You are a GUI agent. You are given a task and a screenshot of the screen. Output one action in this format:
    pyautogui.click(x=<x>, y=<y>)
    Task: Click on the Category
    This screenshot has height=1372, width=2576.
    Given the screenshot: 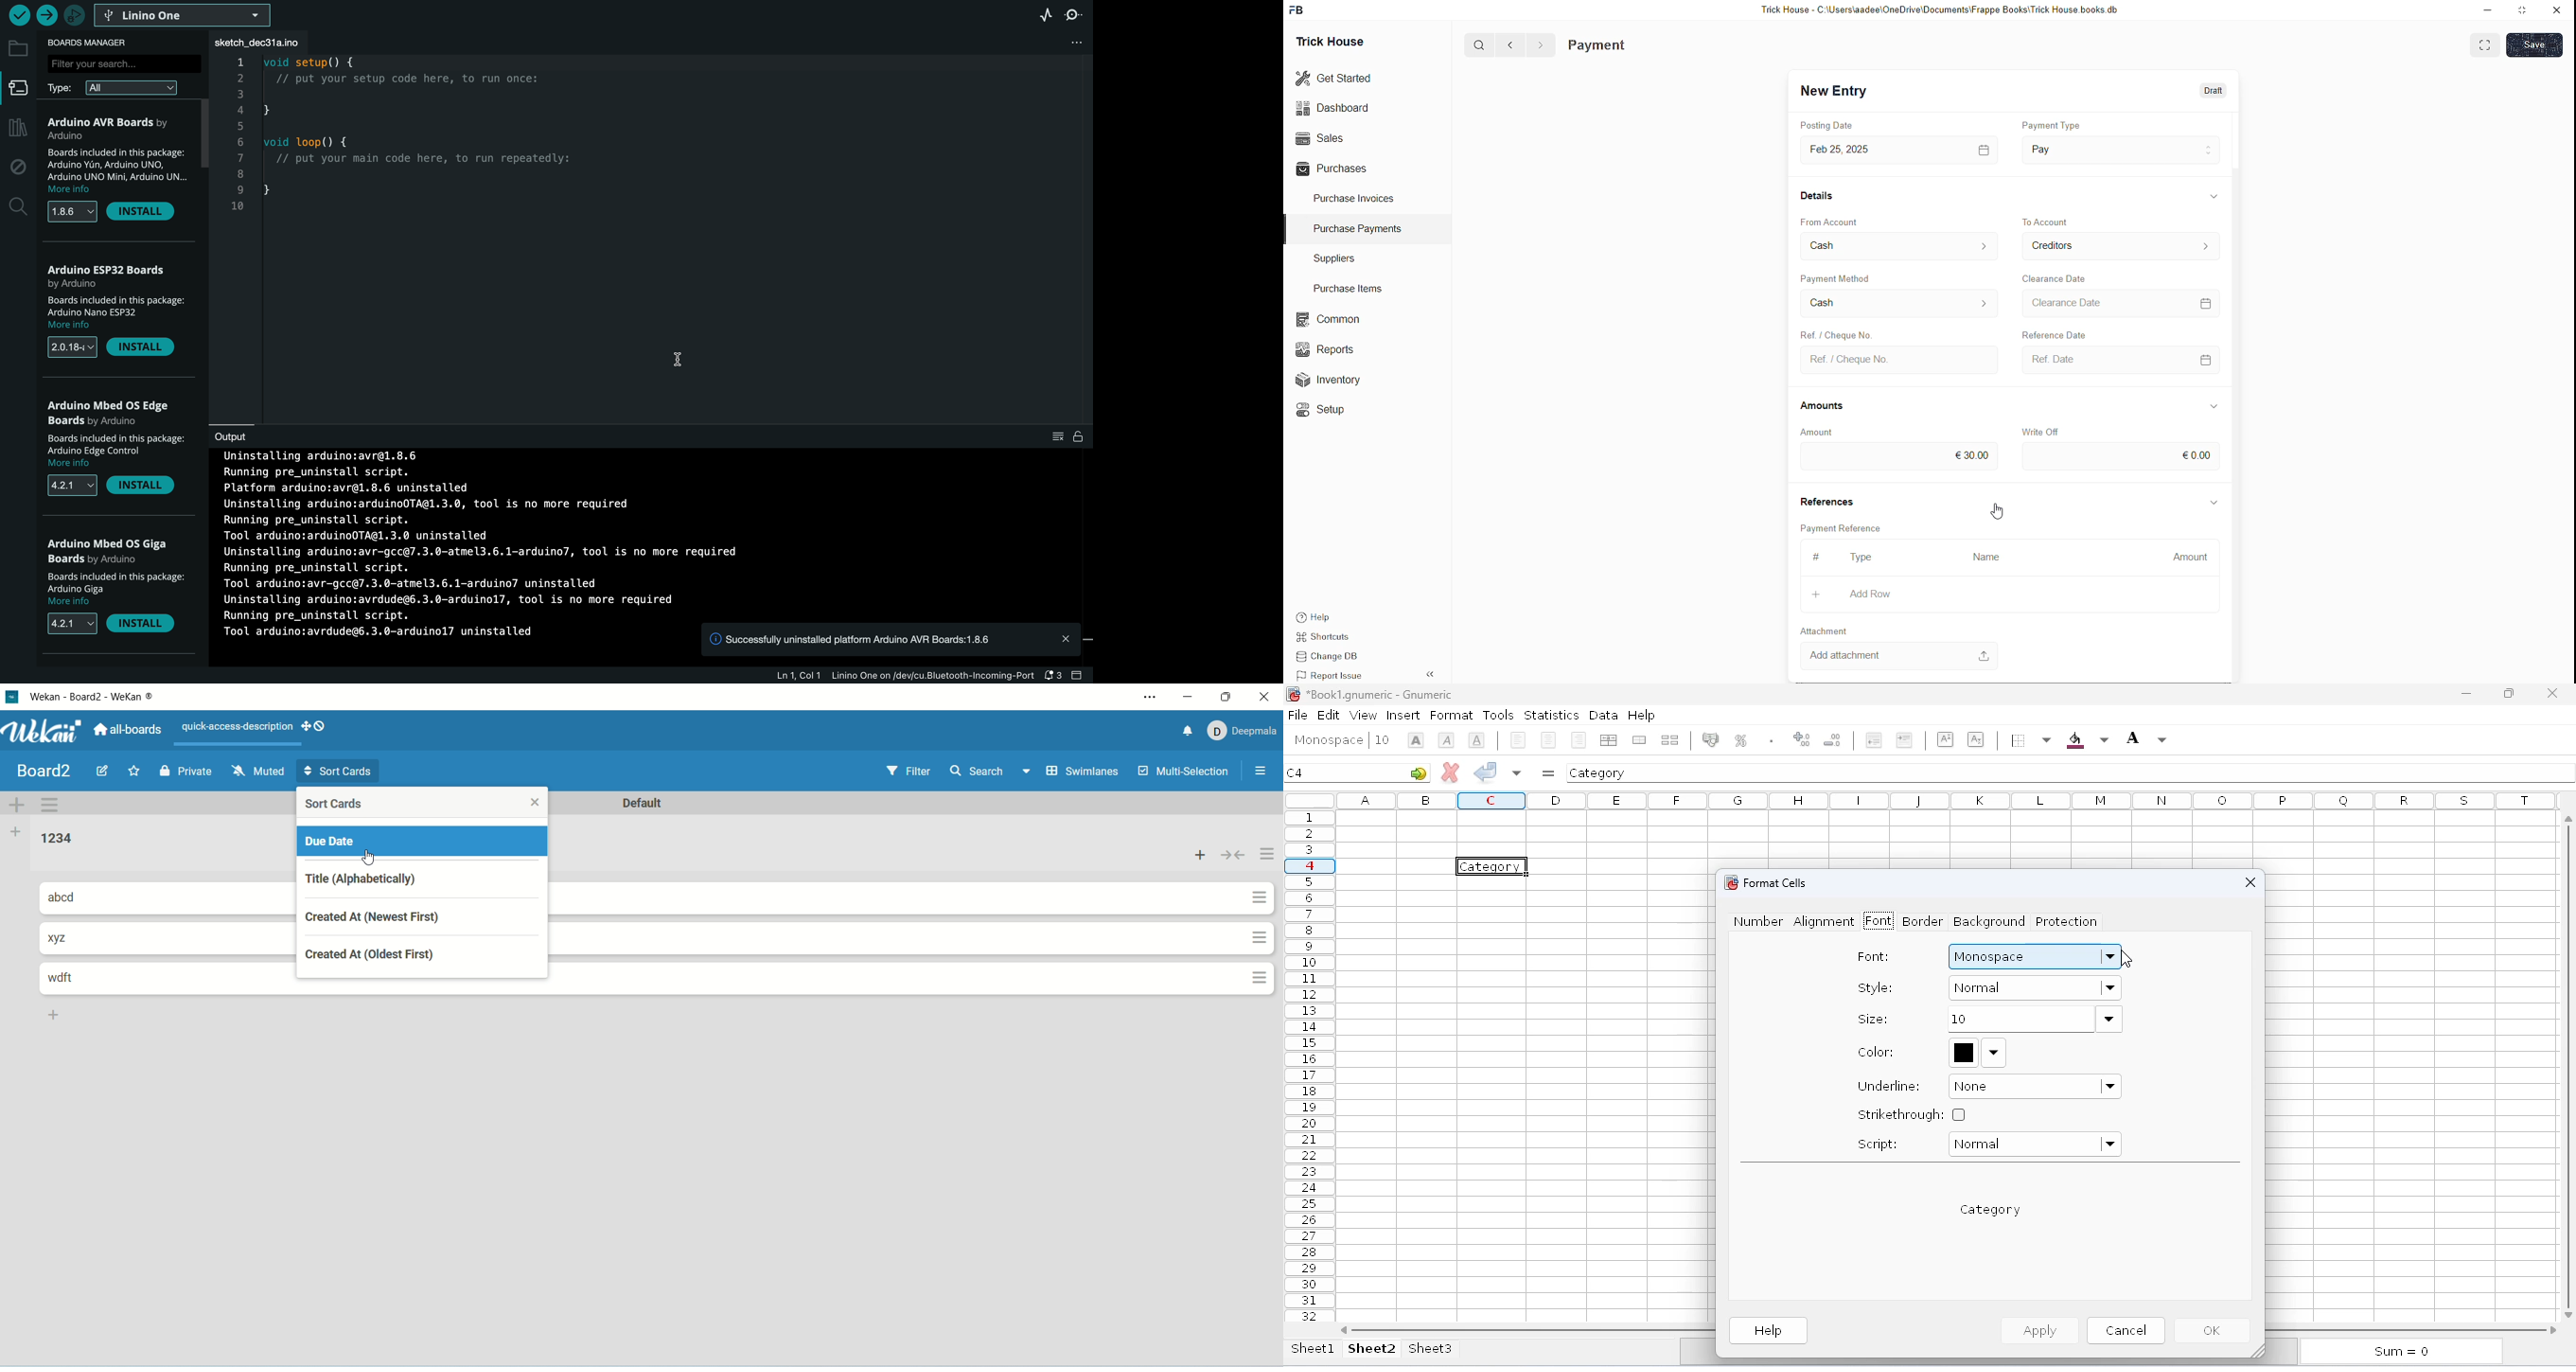 What is the action you would take?
    pyautogui.click(x=1493, y=866)
    